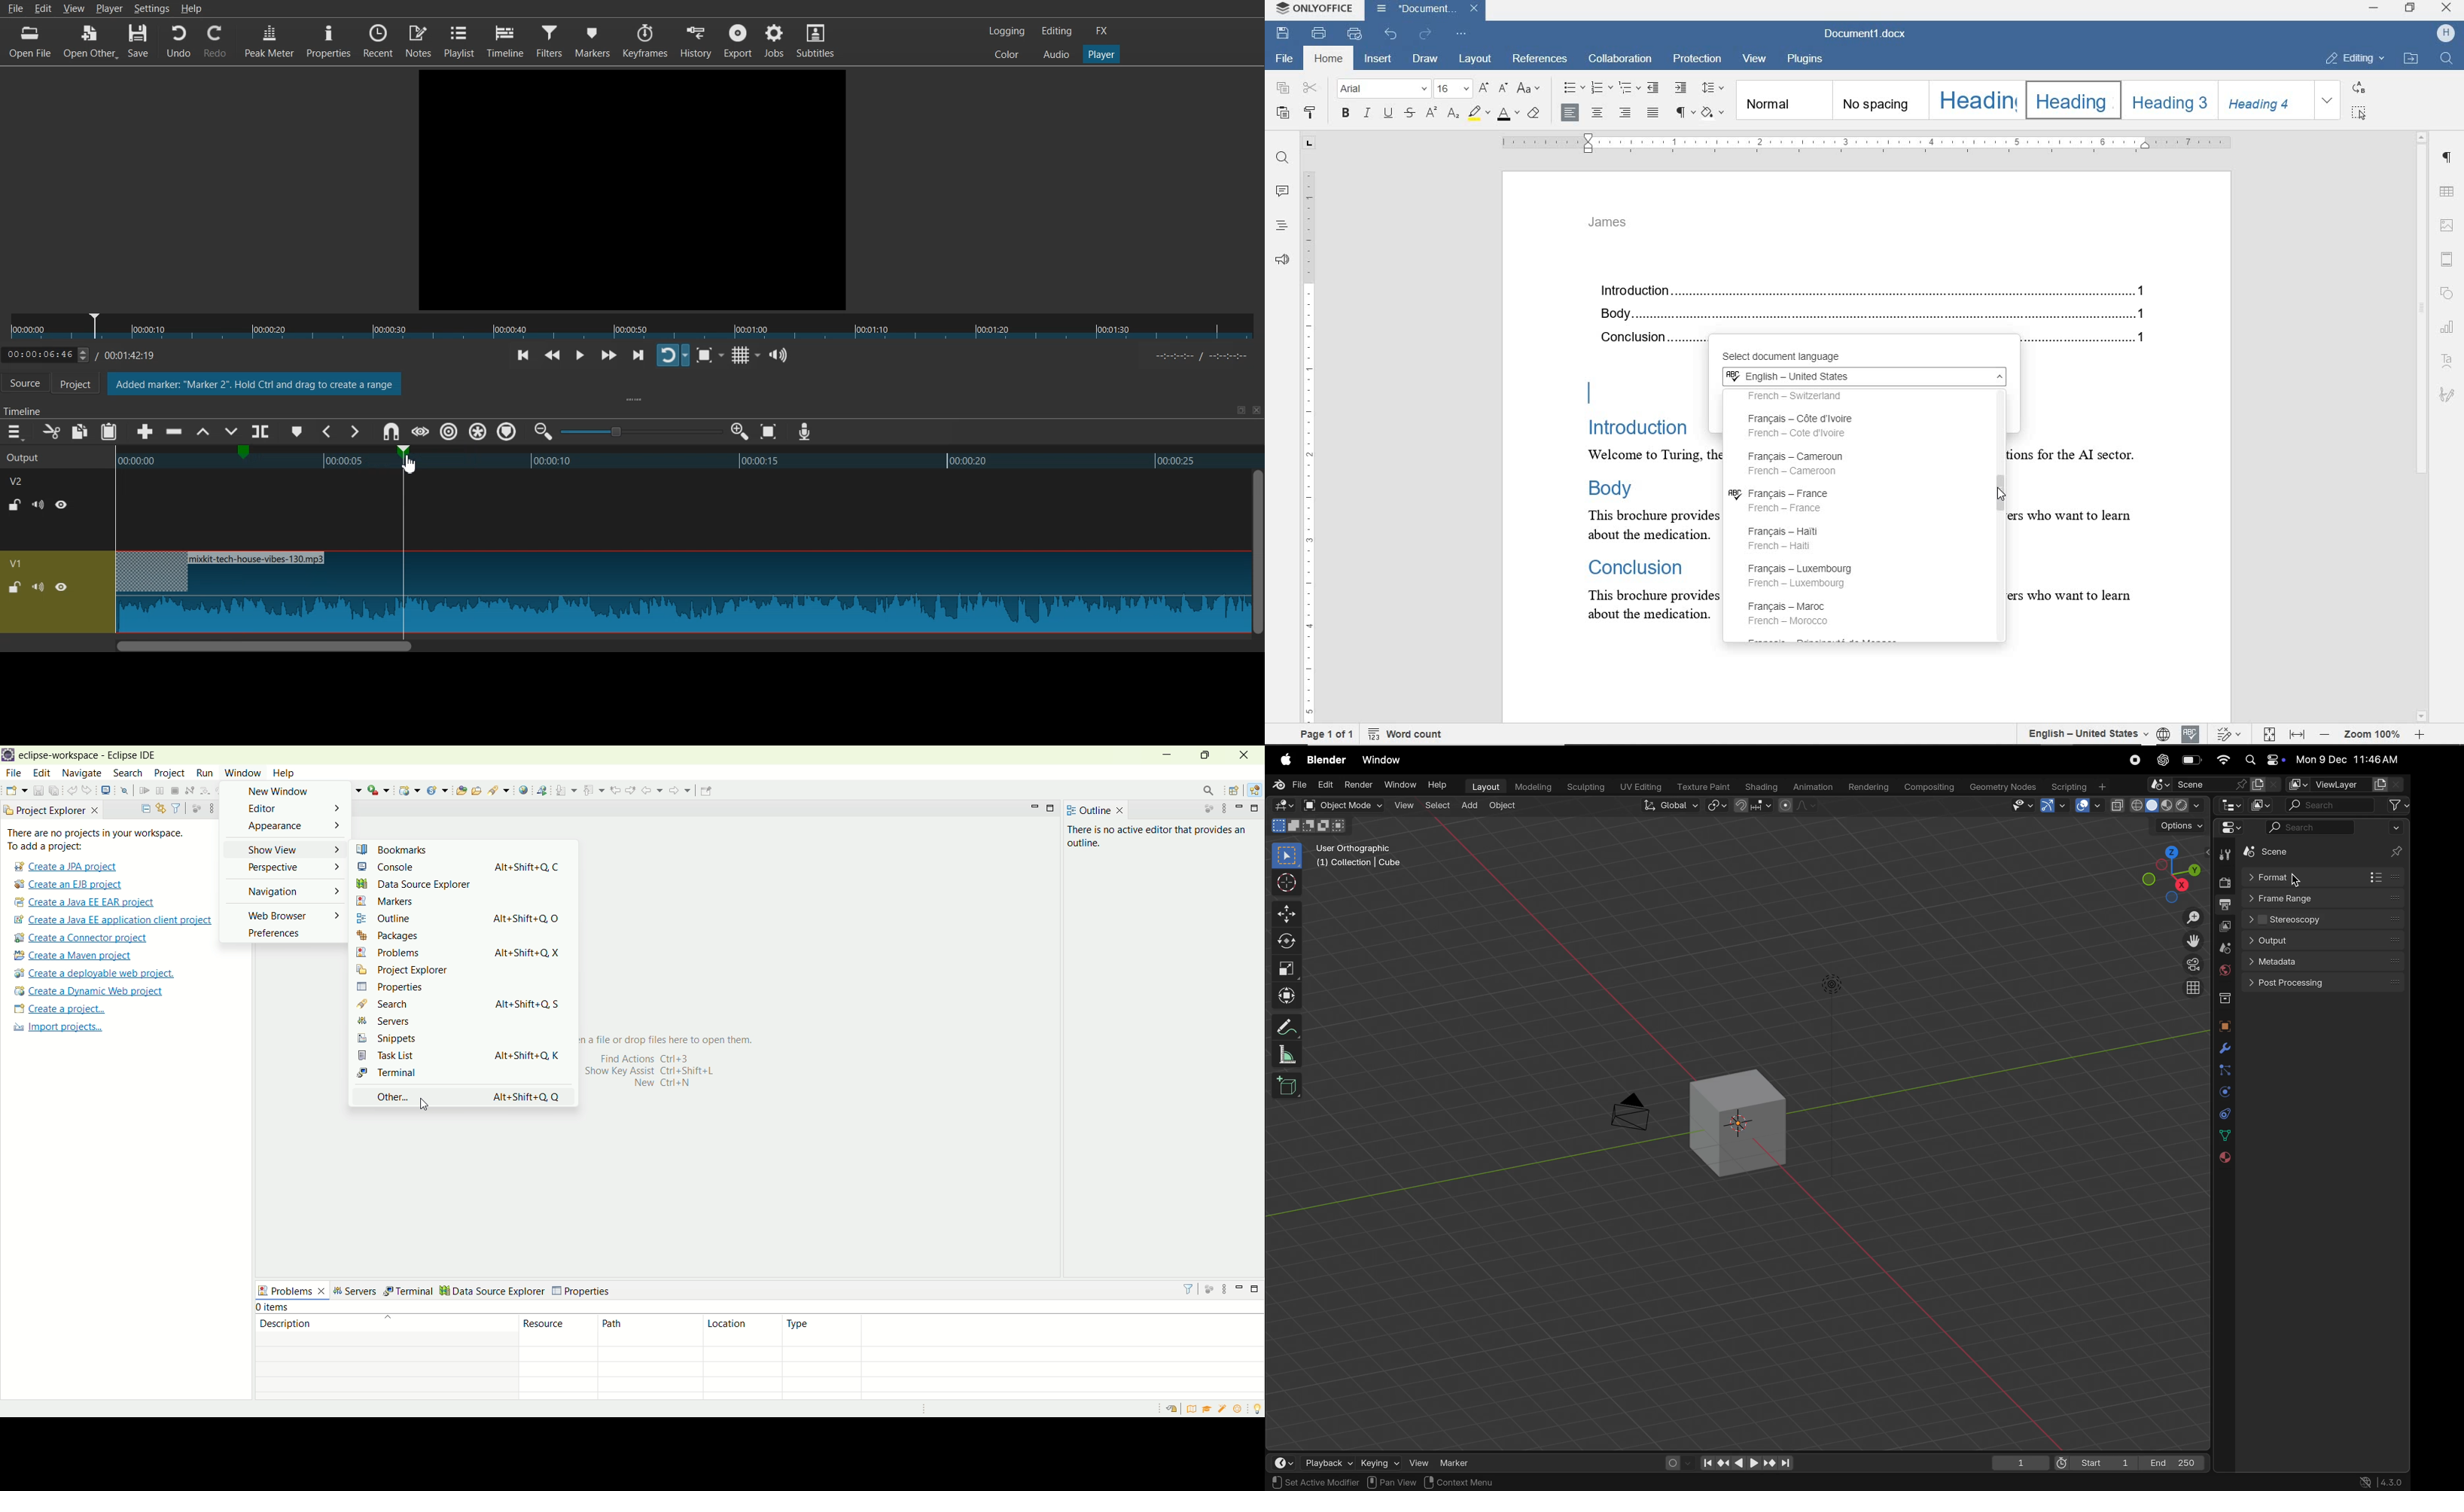 This screenshot has height=1512, width=2464. I want to click on set document language, so click(2081, 733).